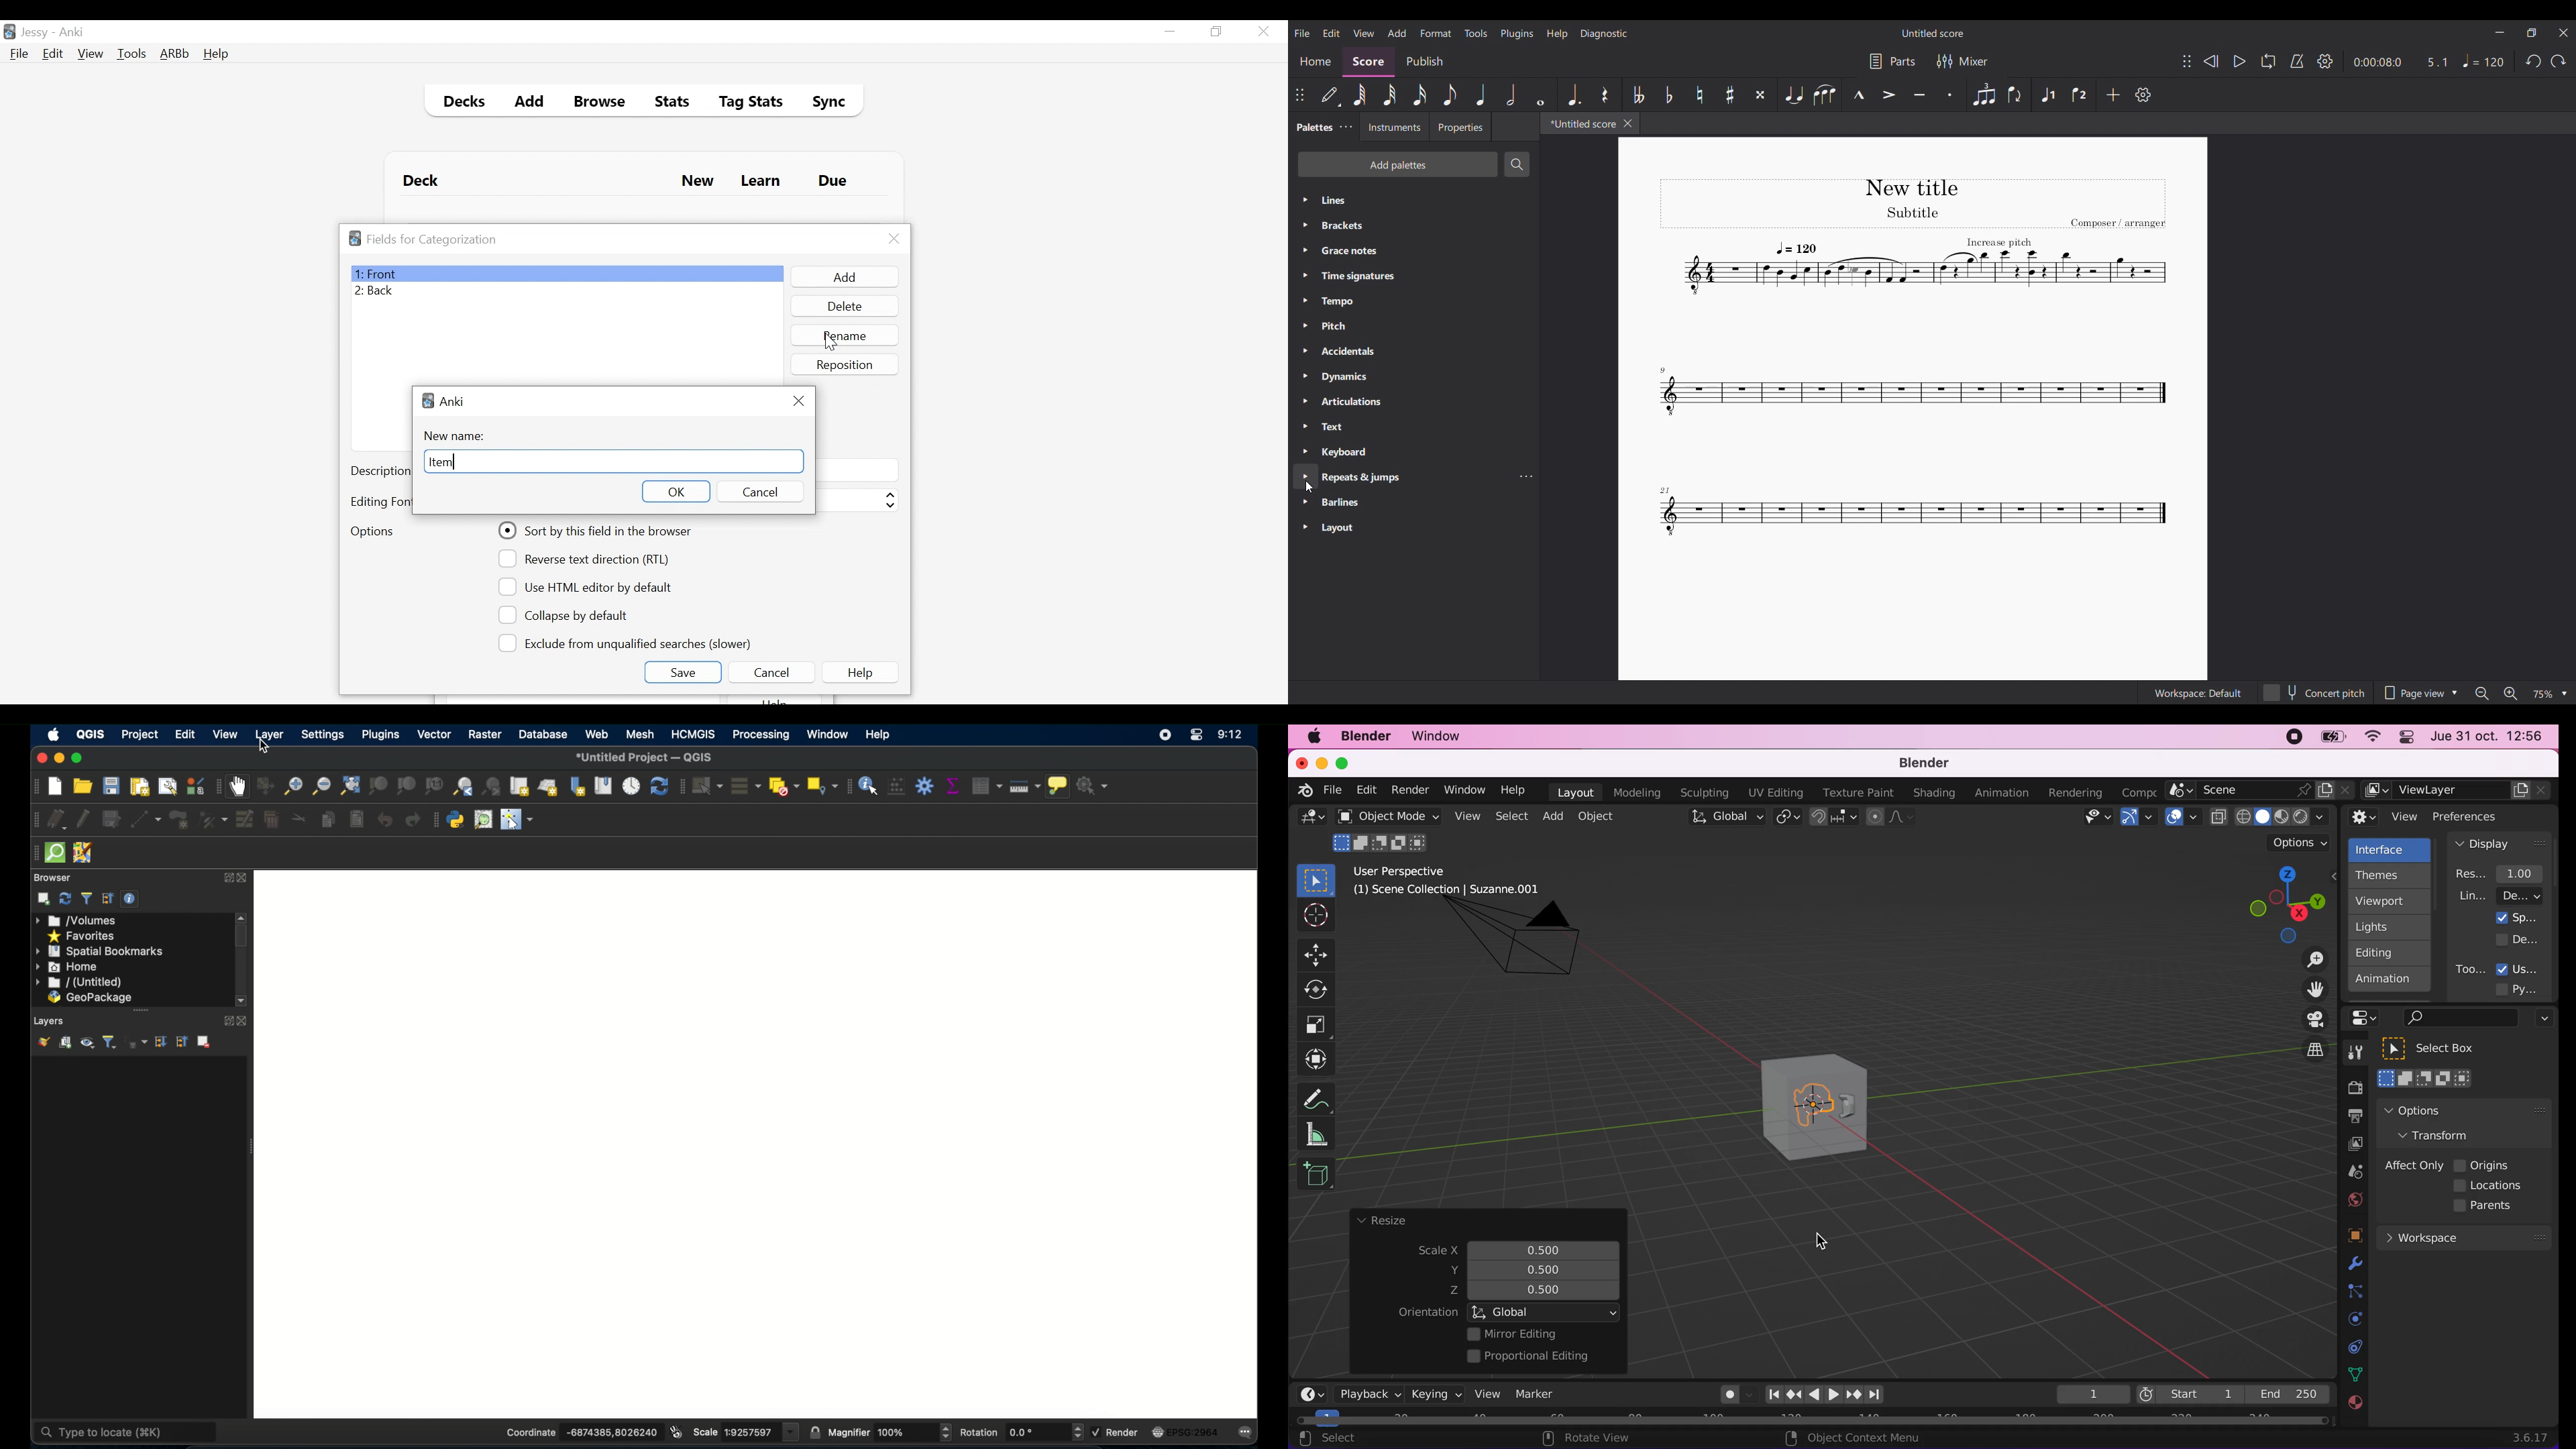 This screenshot has width=2576, height=1456. I want to click on Tuplet, so click(1983, 95).